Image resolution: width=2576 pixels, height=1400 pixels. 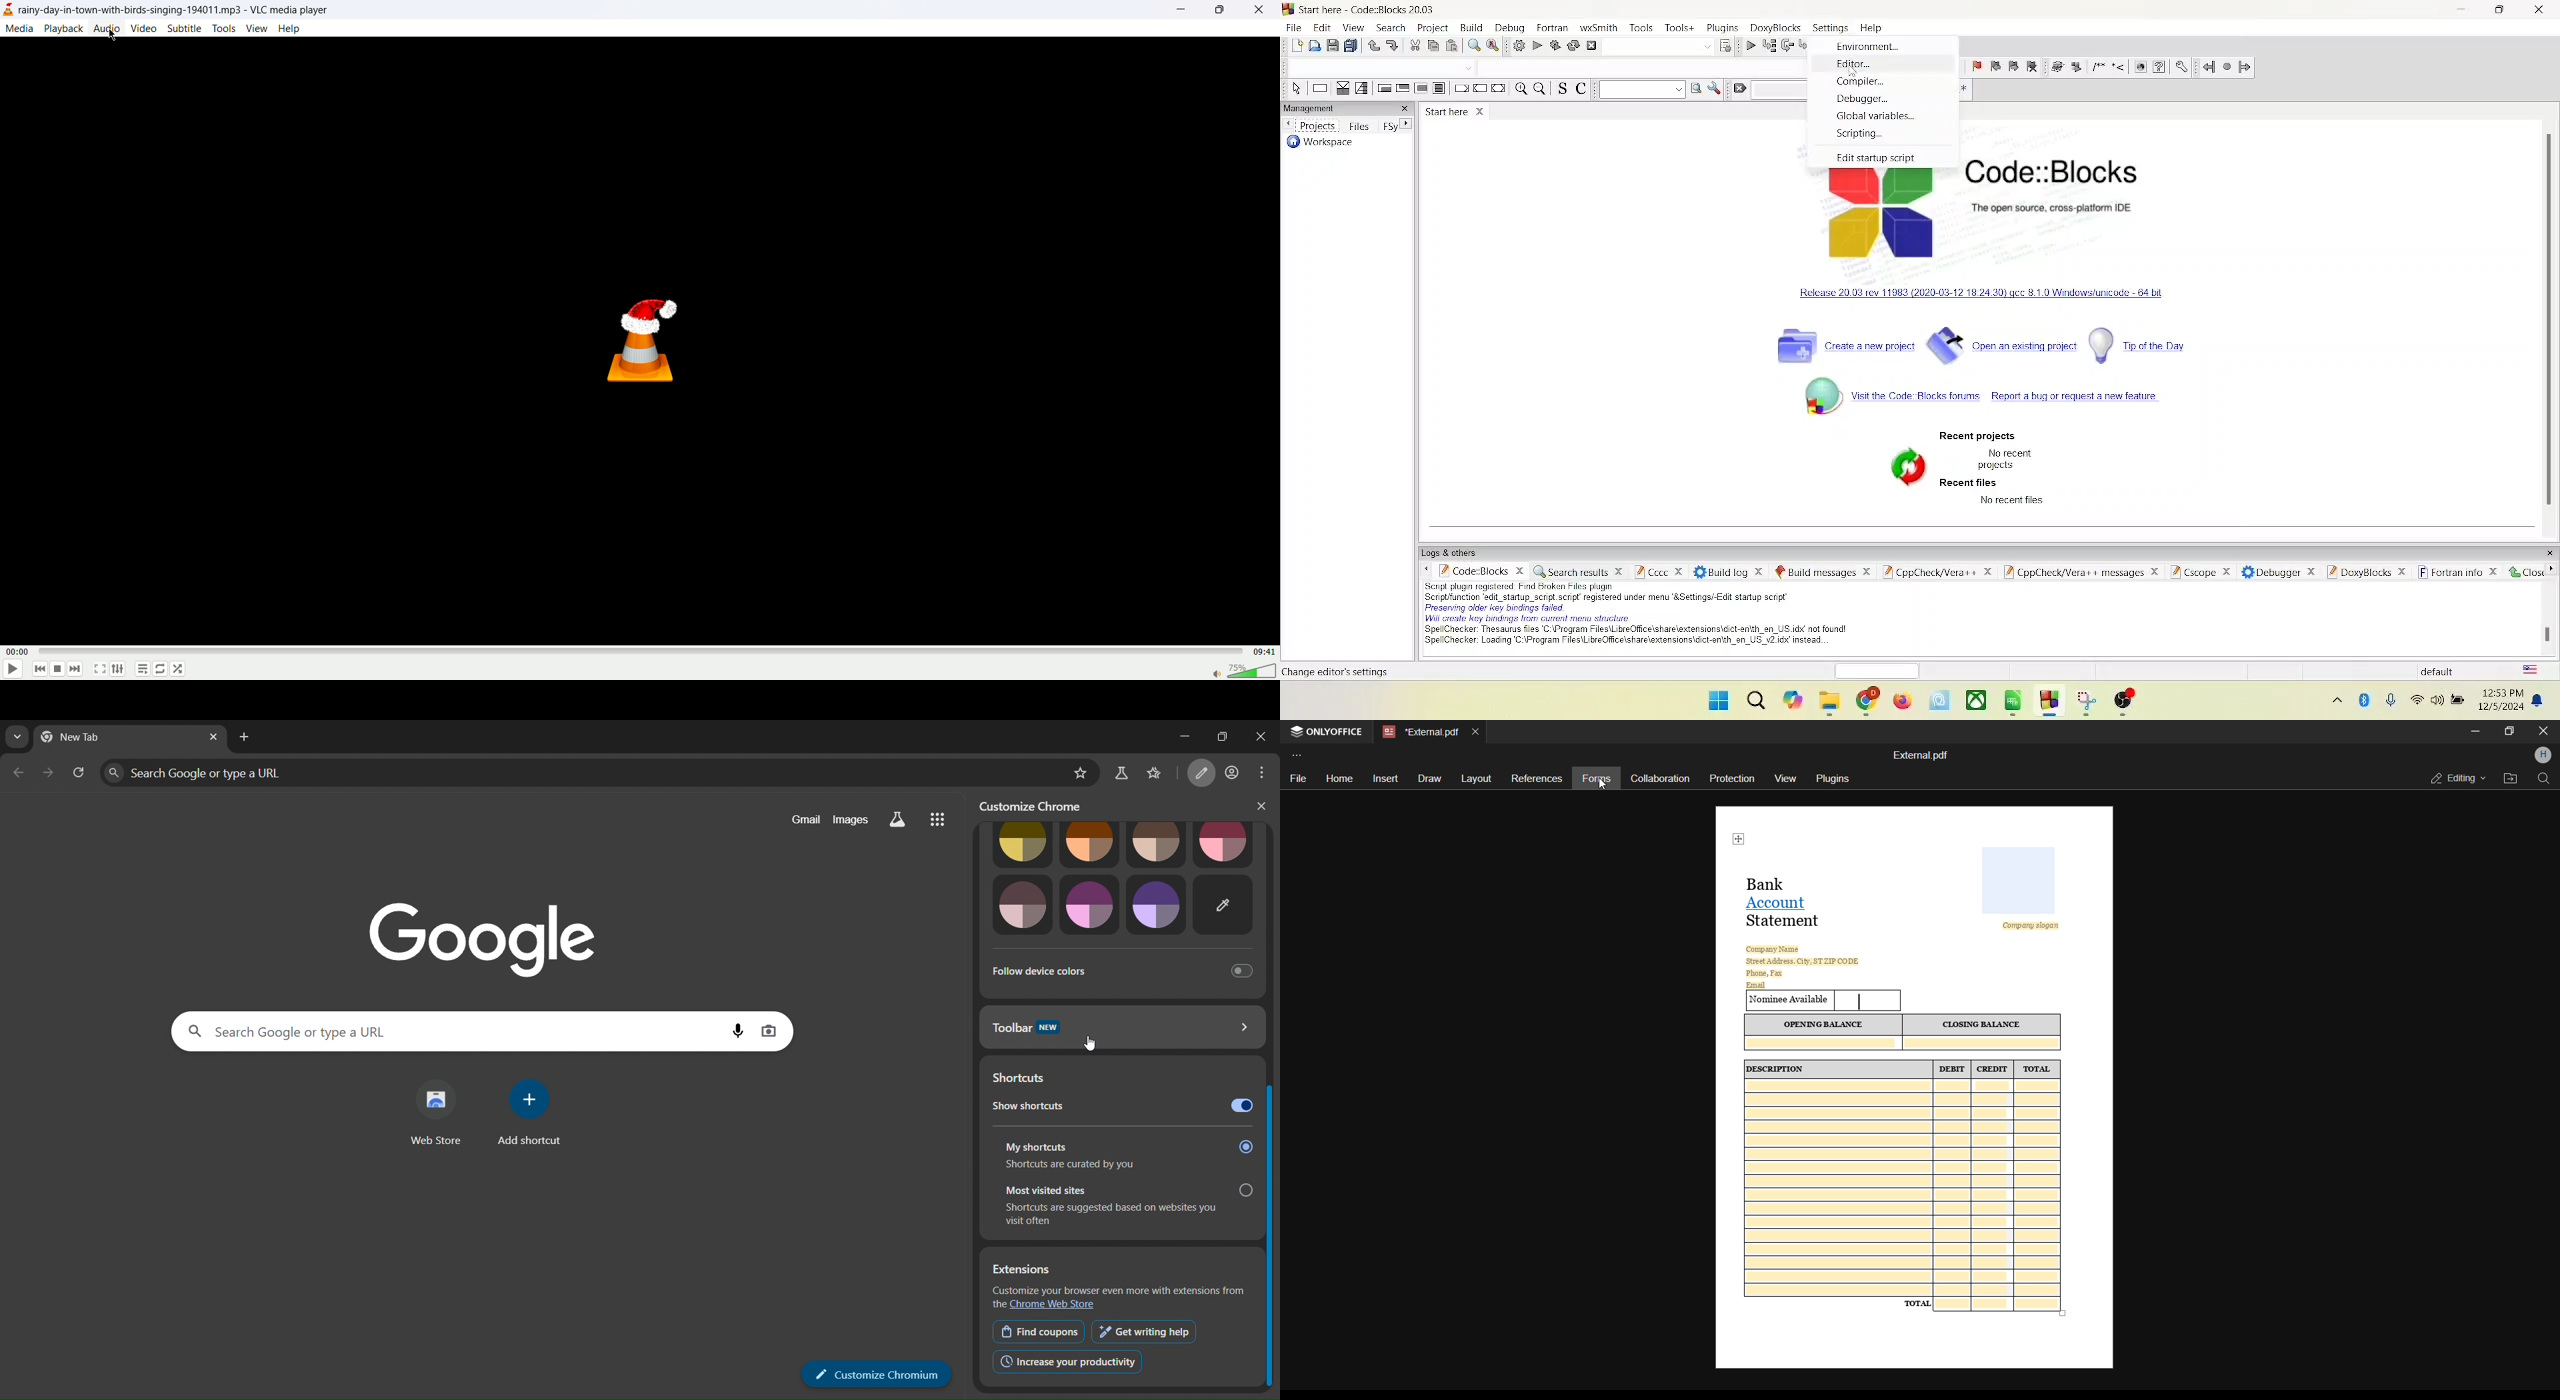 I want to click on blank space, so click(x=1781, y=91).